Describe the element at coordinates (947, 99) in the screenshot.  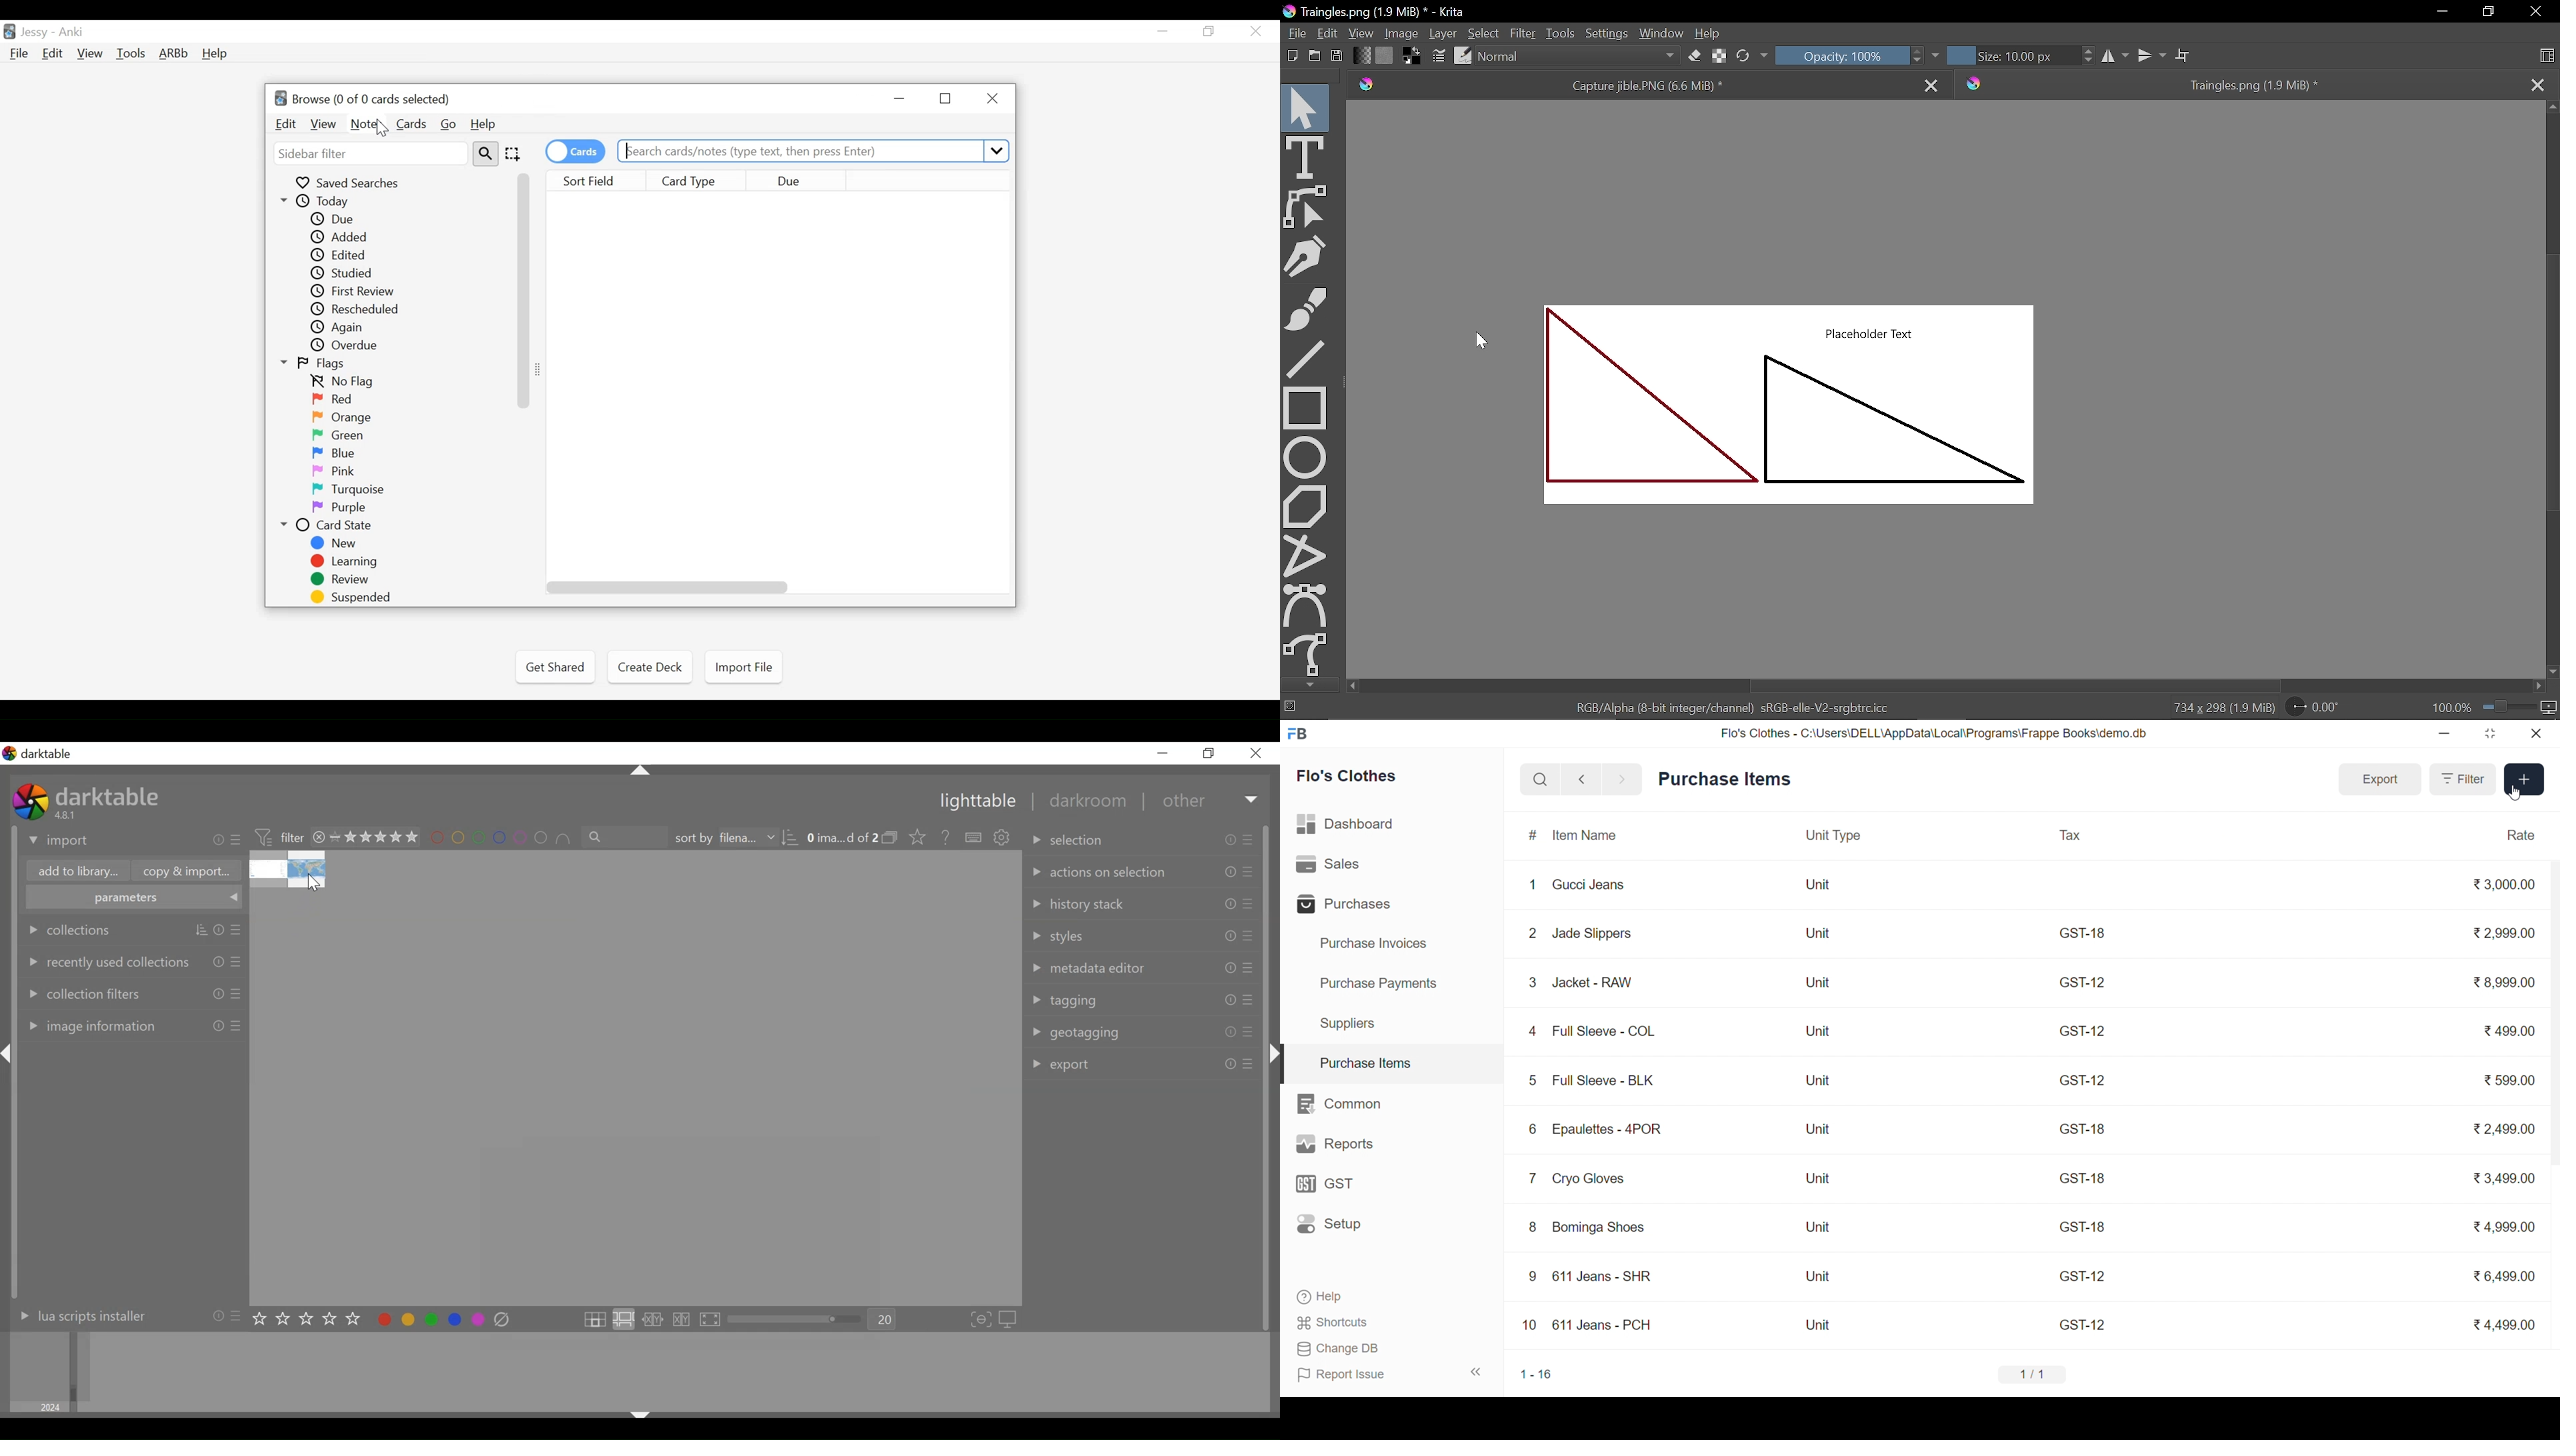
I see `Restore` at that location.